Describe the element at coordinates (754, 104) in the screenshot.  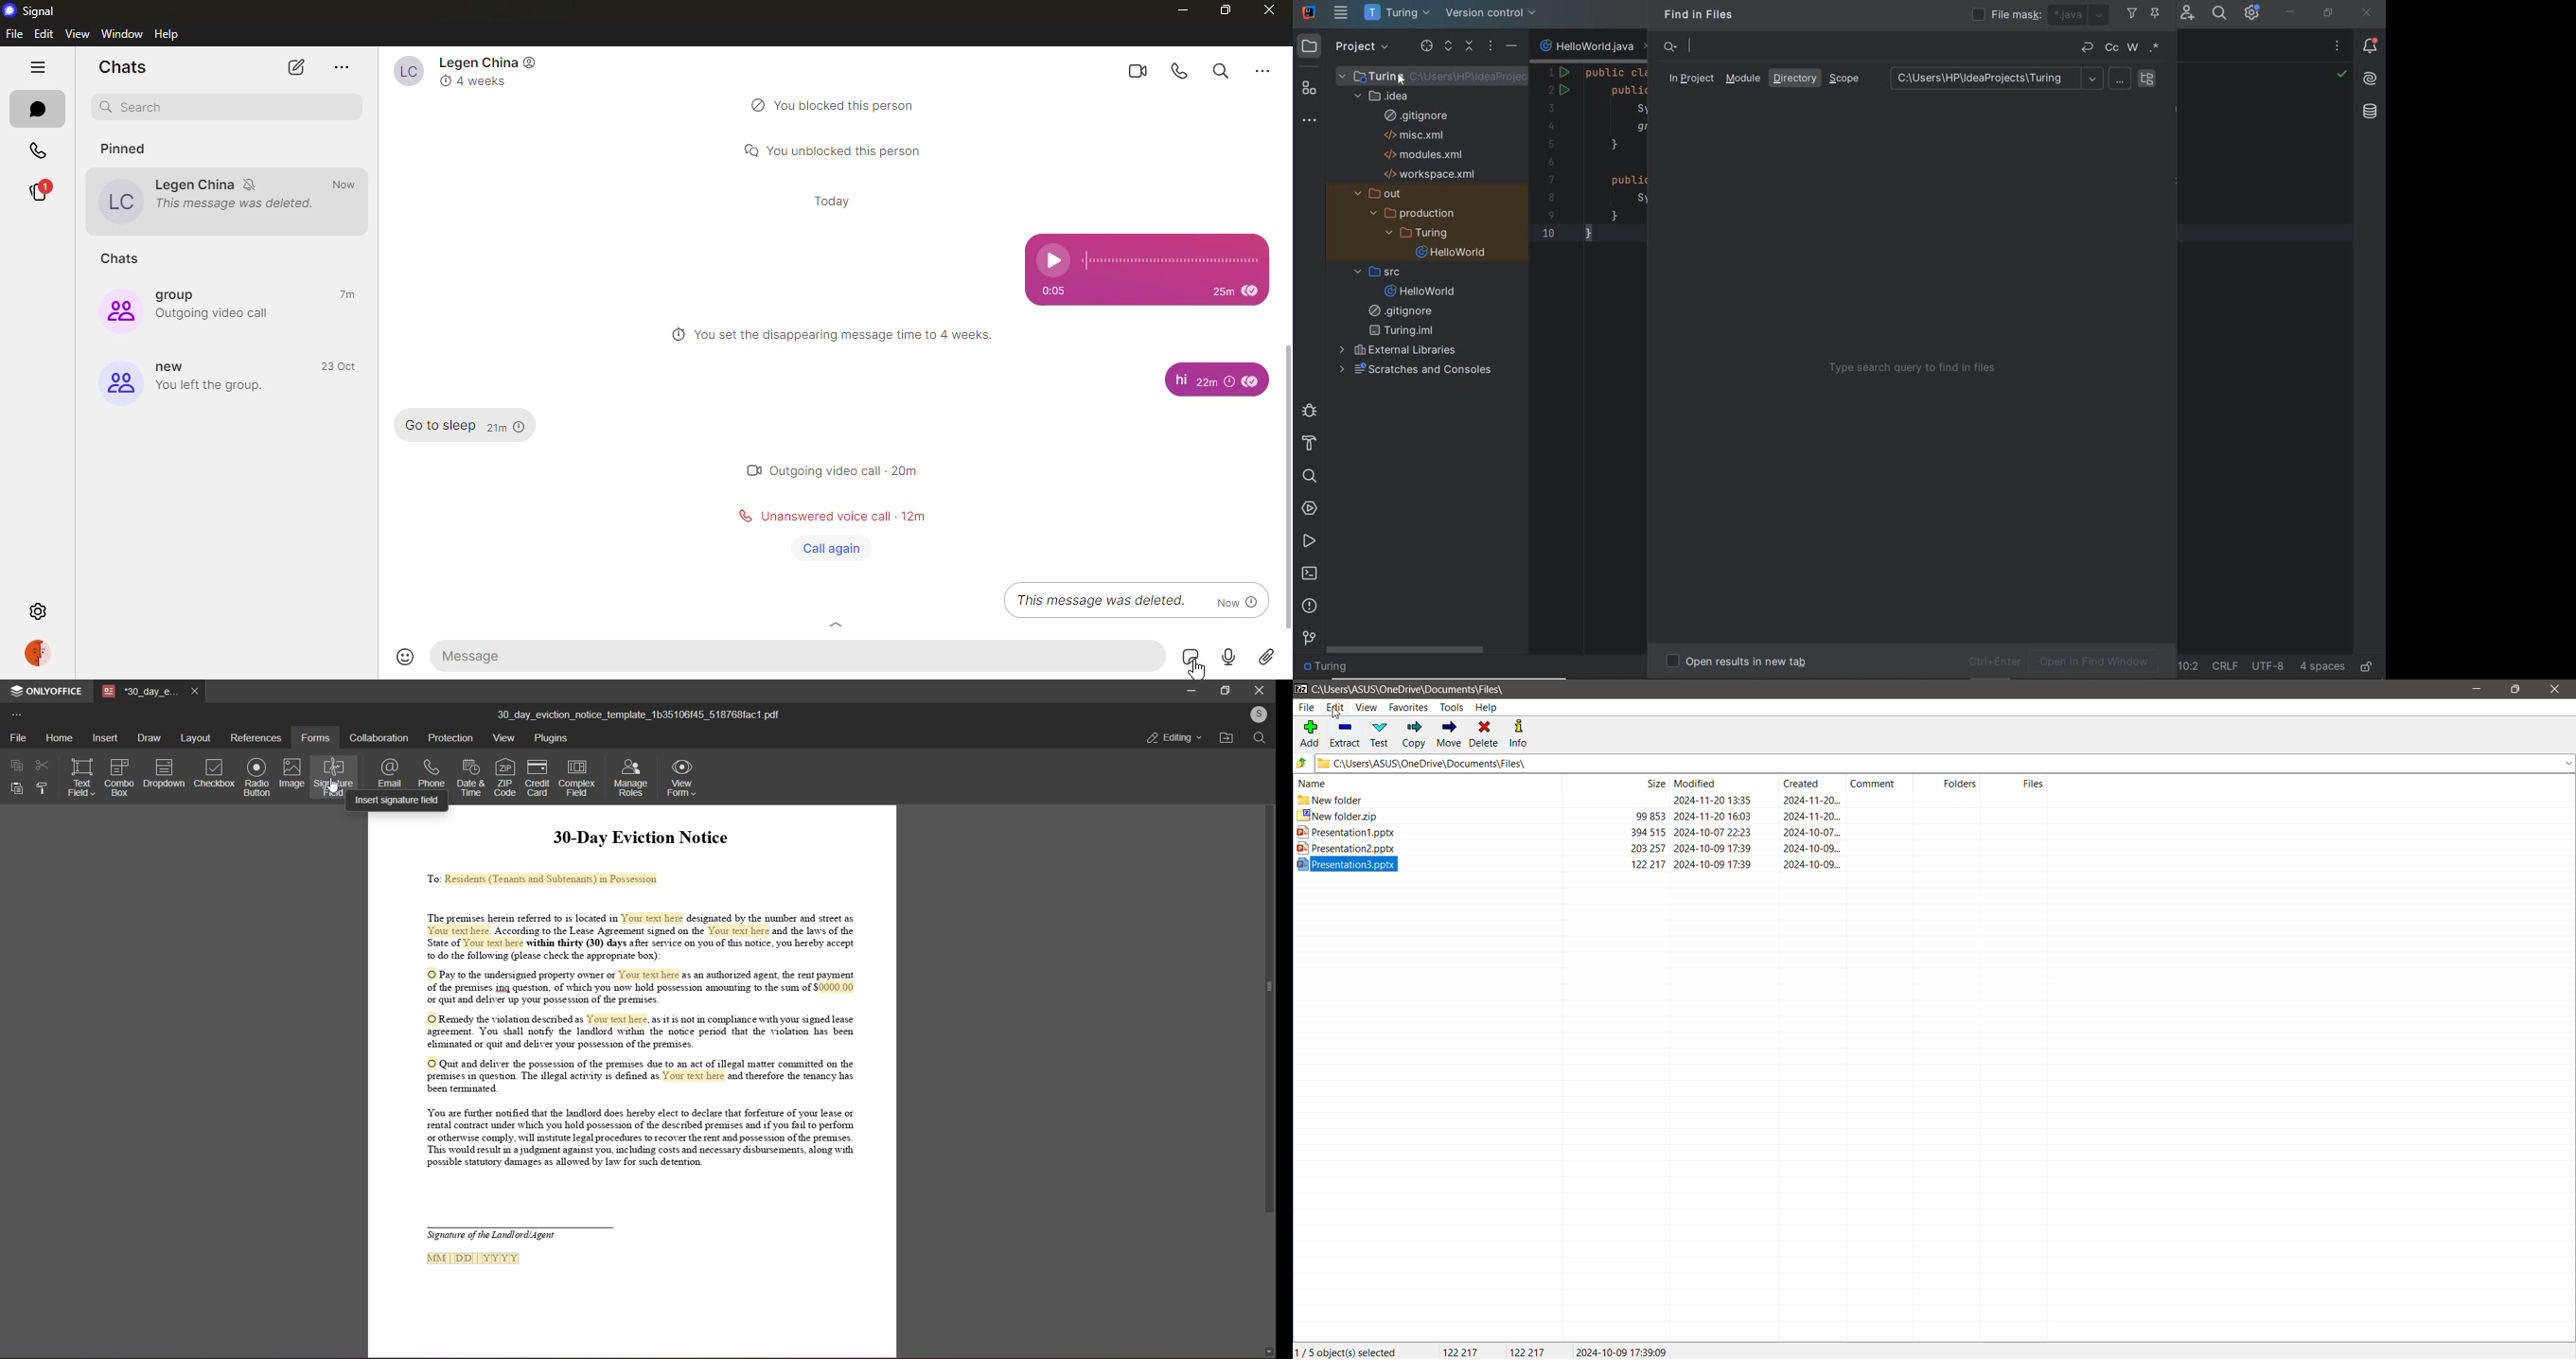
I see `block logo` at that location.